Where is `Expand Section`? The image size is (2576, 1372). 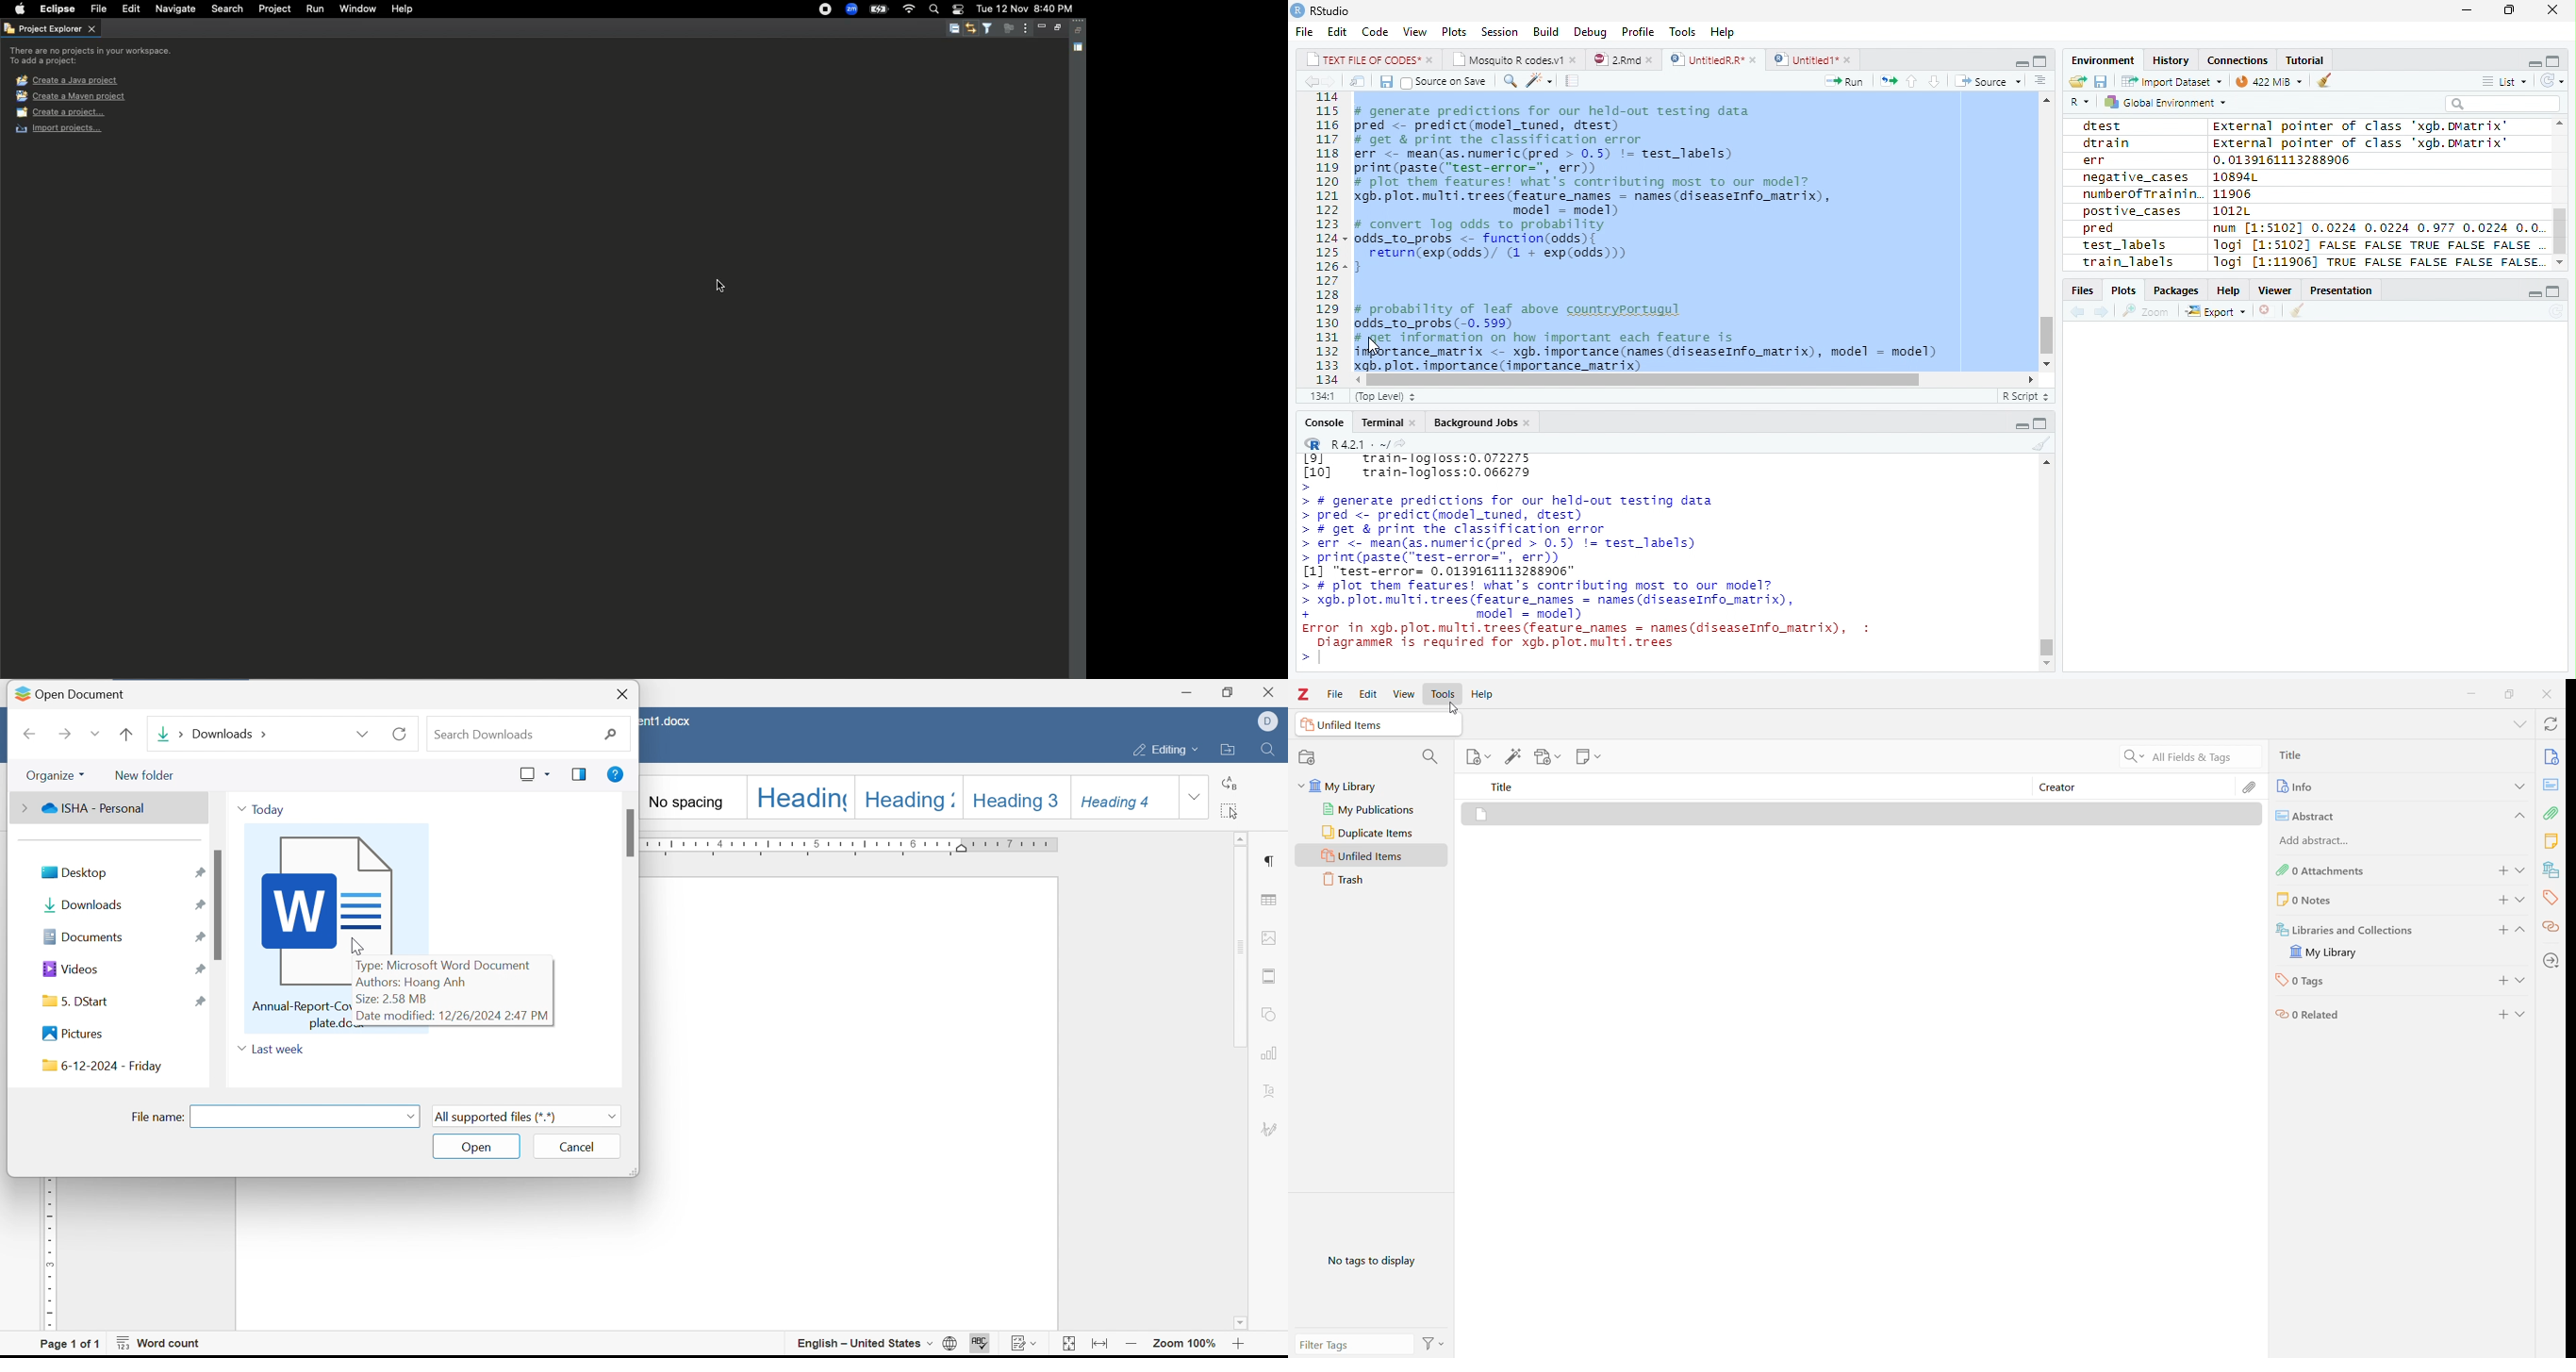 Expand Section is located at coordinates (2521, 981).